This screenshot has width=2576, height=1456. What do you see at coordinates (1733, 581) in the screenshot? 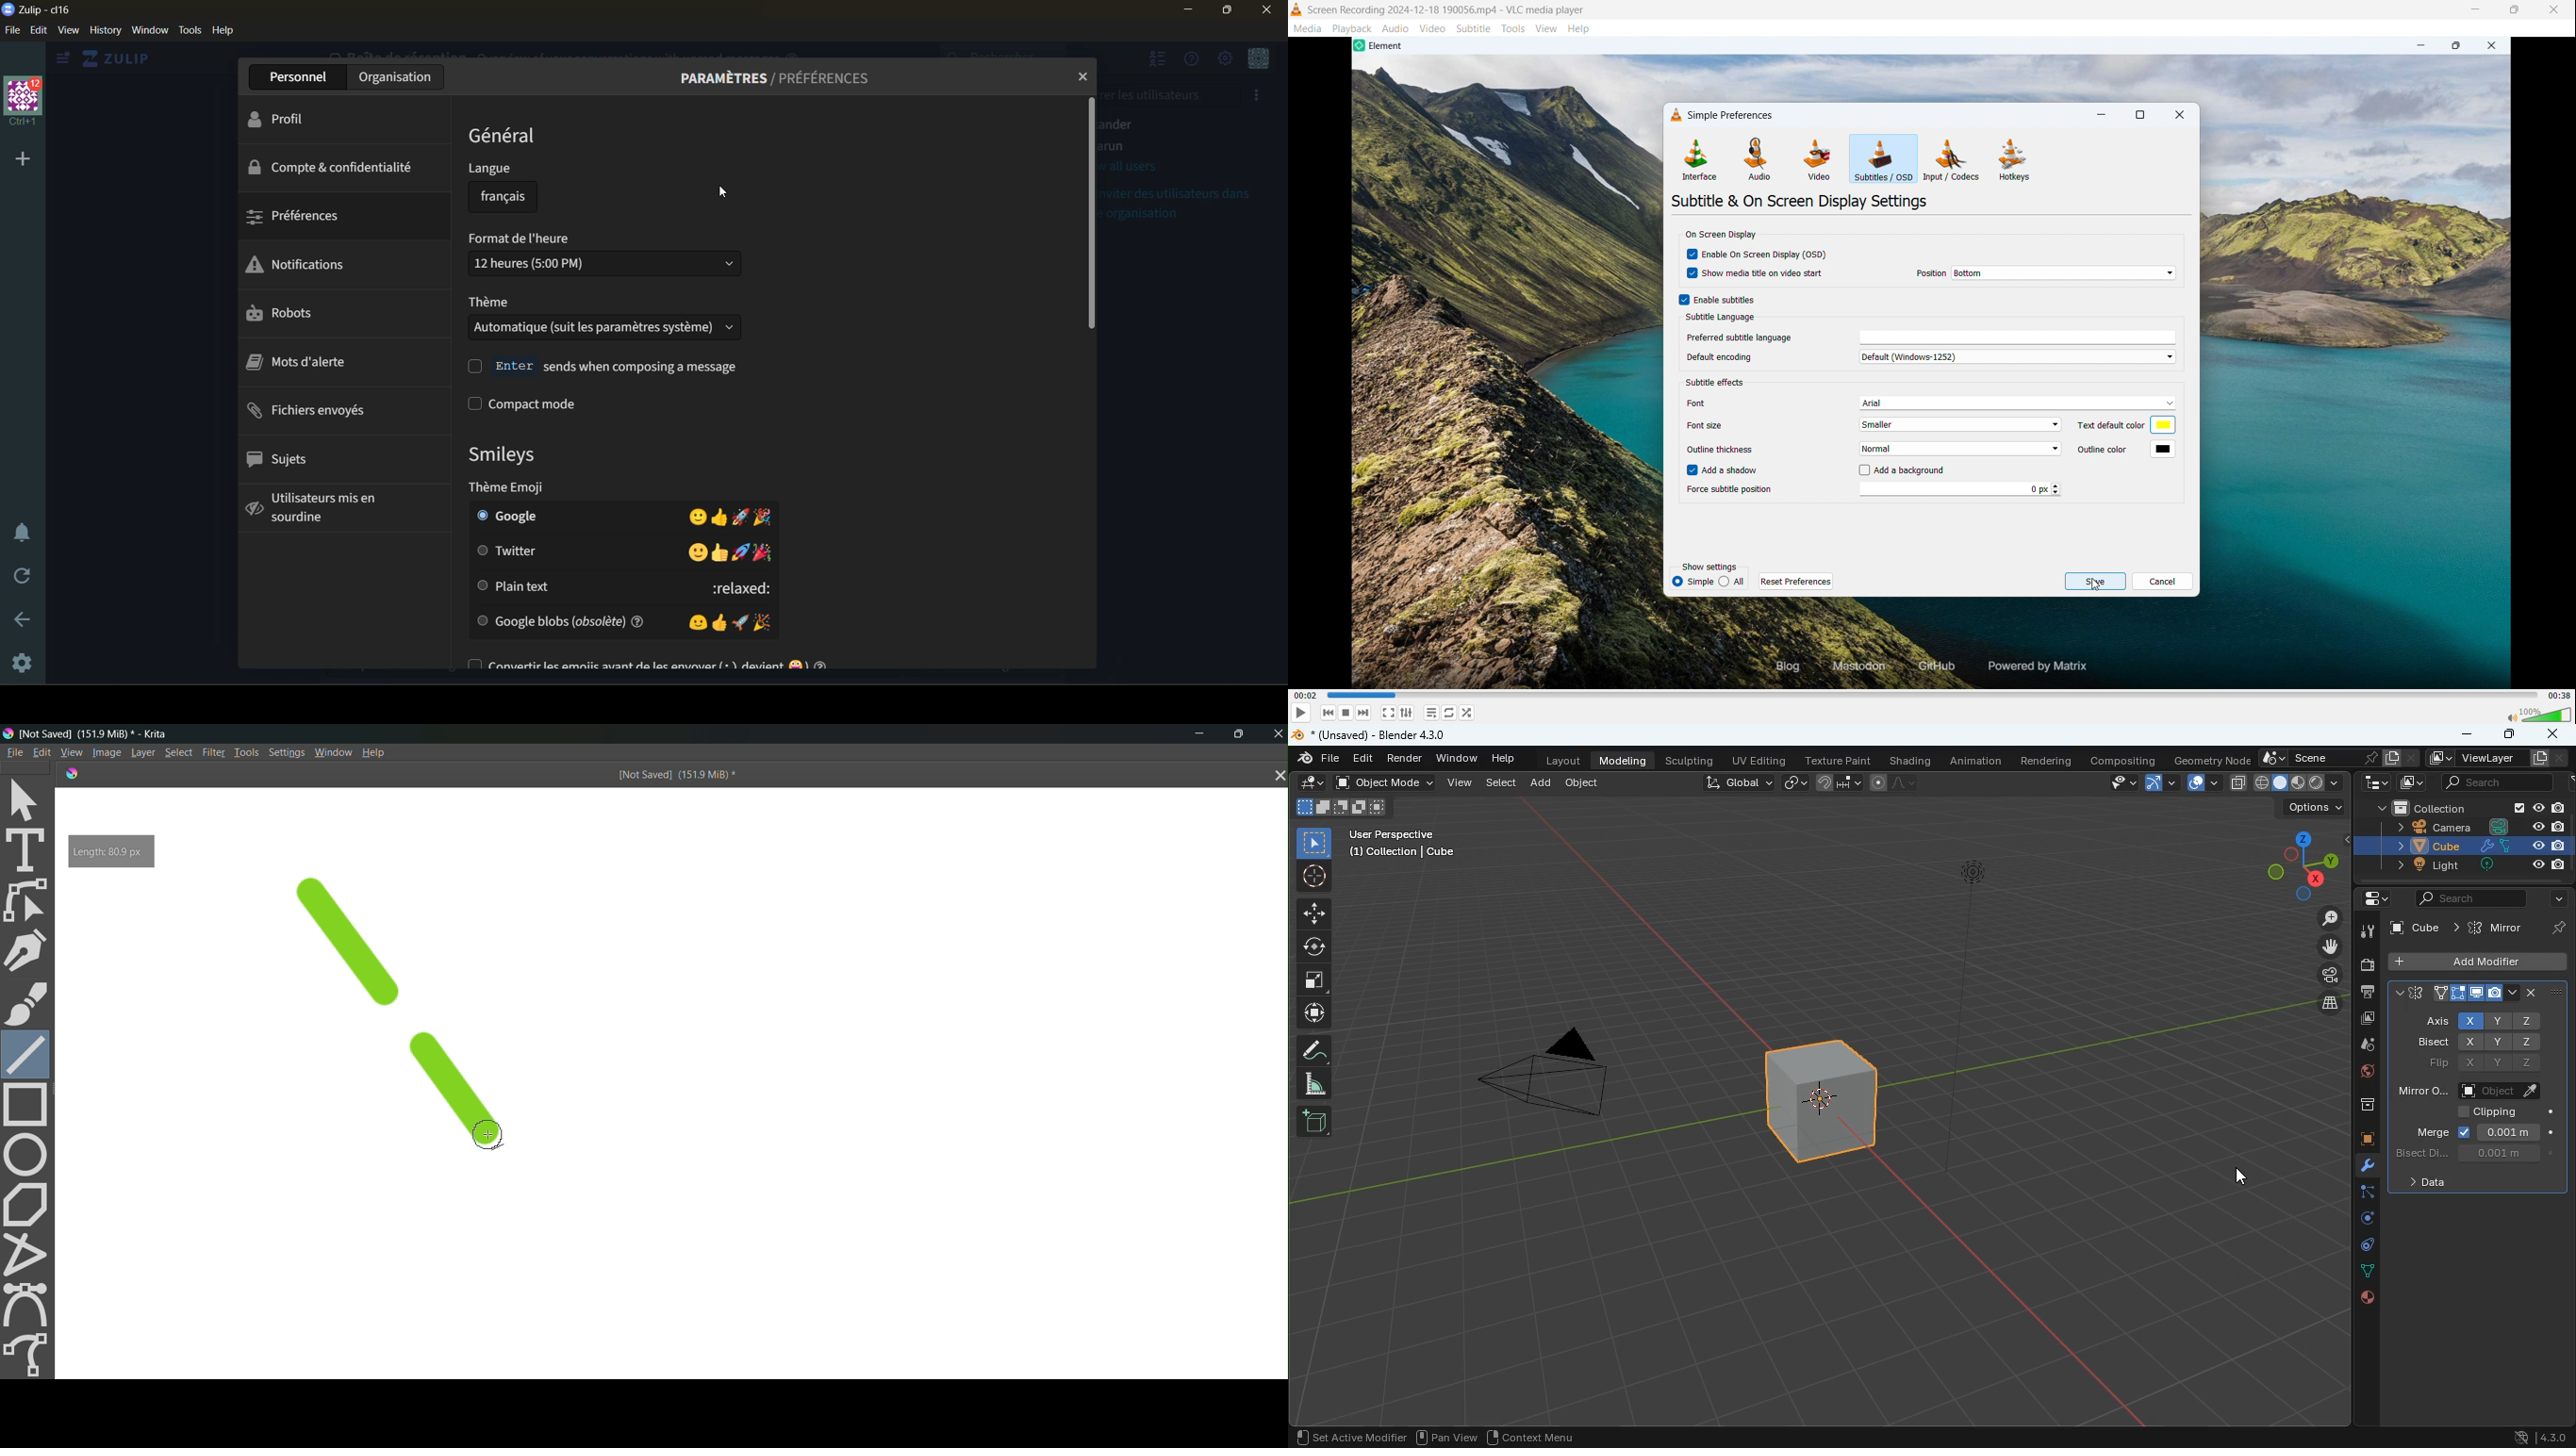
I see `all ` at bounding box center [1733, 581].